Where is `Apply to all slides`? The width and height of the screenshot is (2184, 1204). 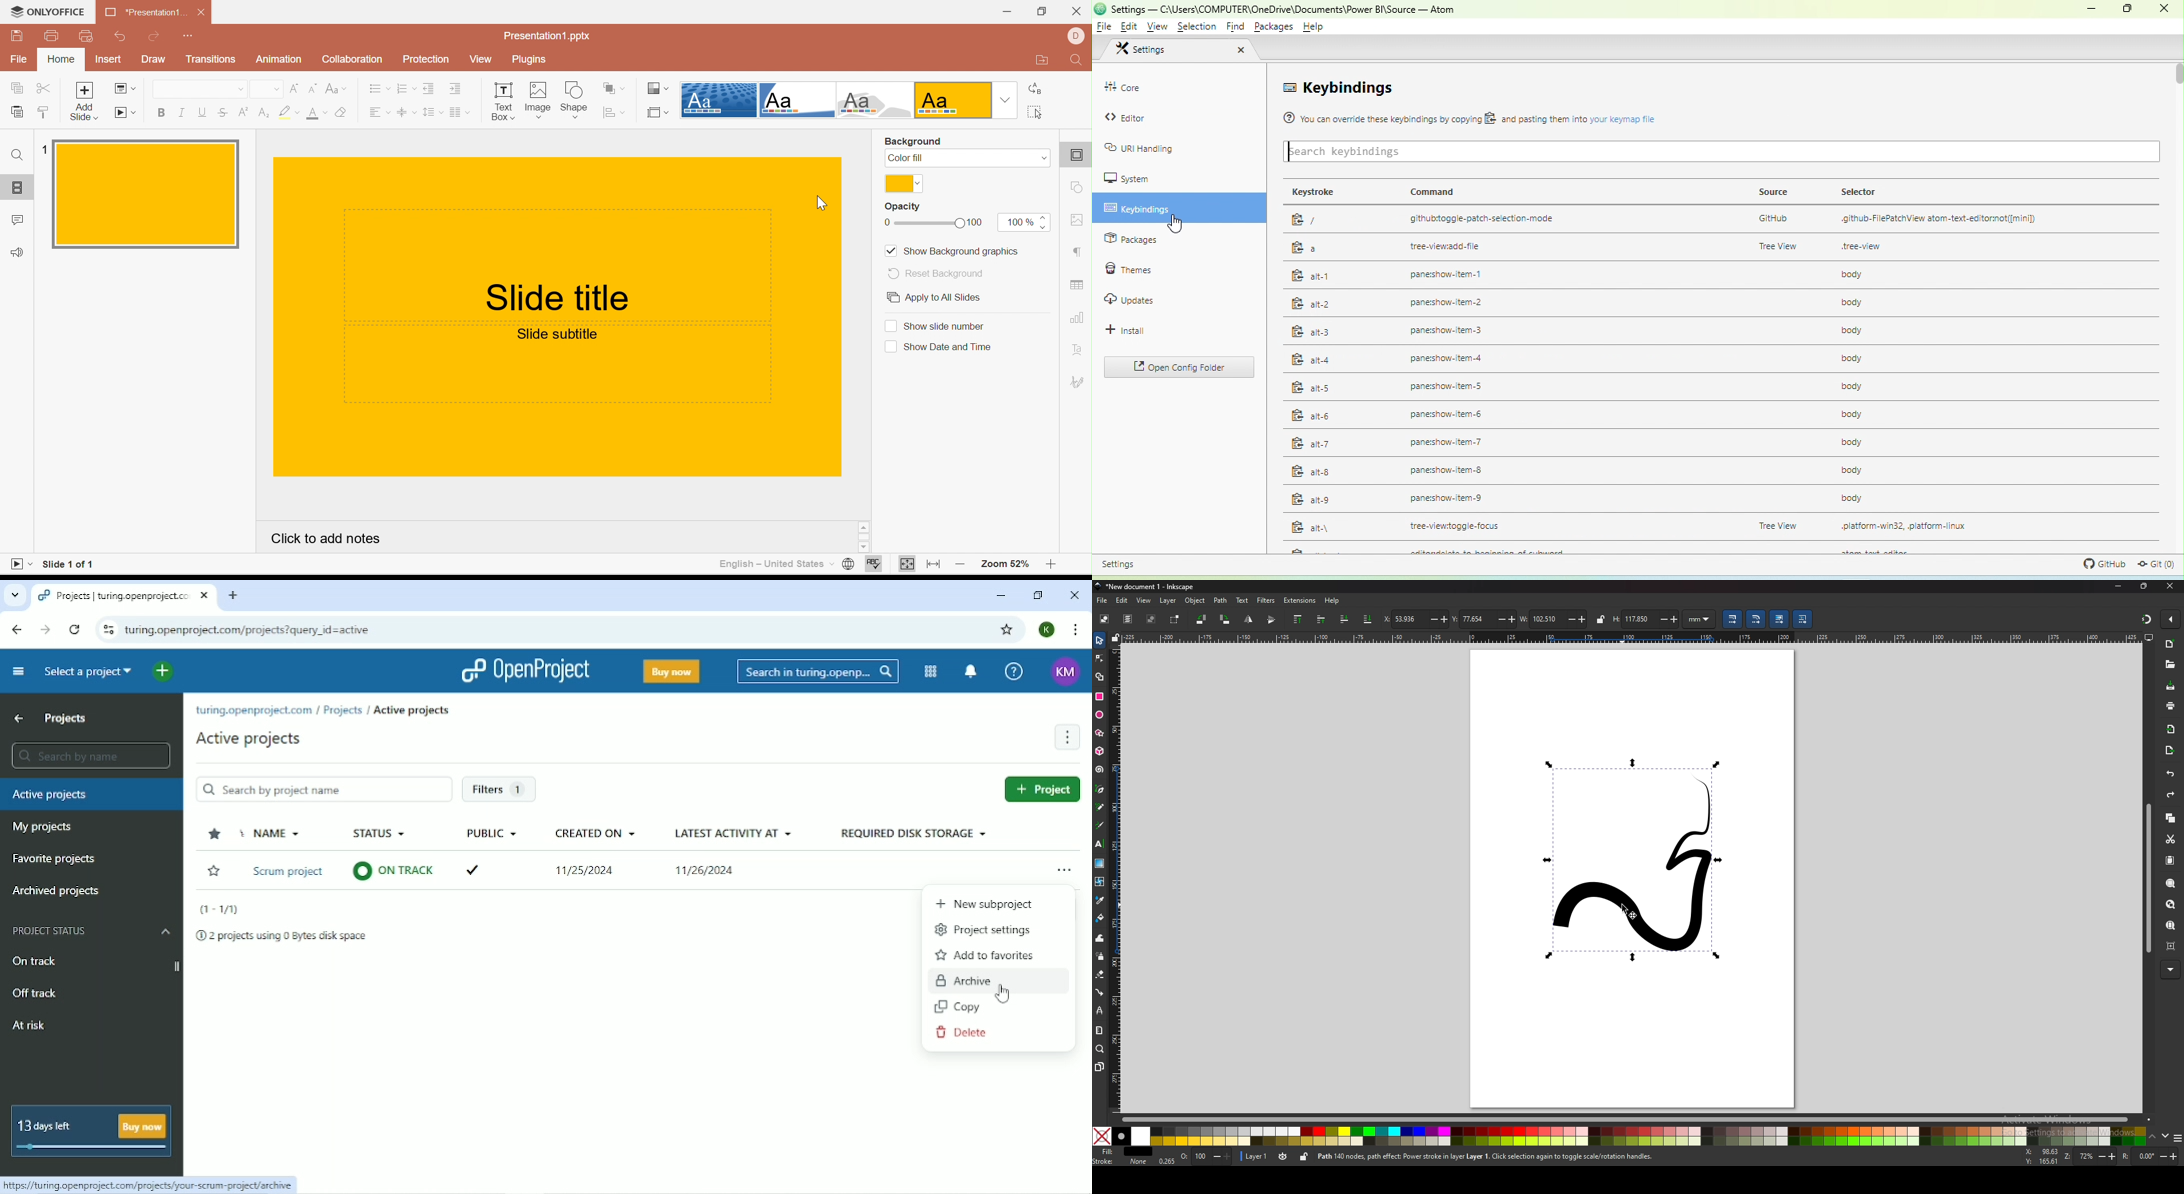
Apply to all slides is located at coordinates (968, 298).